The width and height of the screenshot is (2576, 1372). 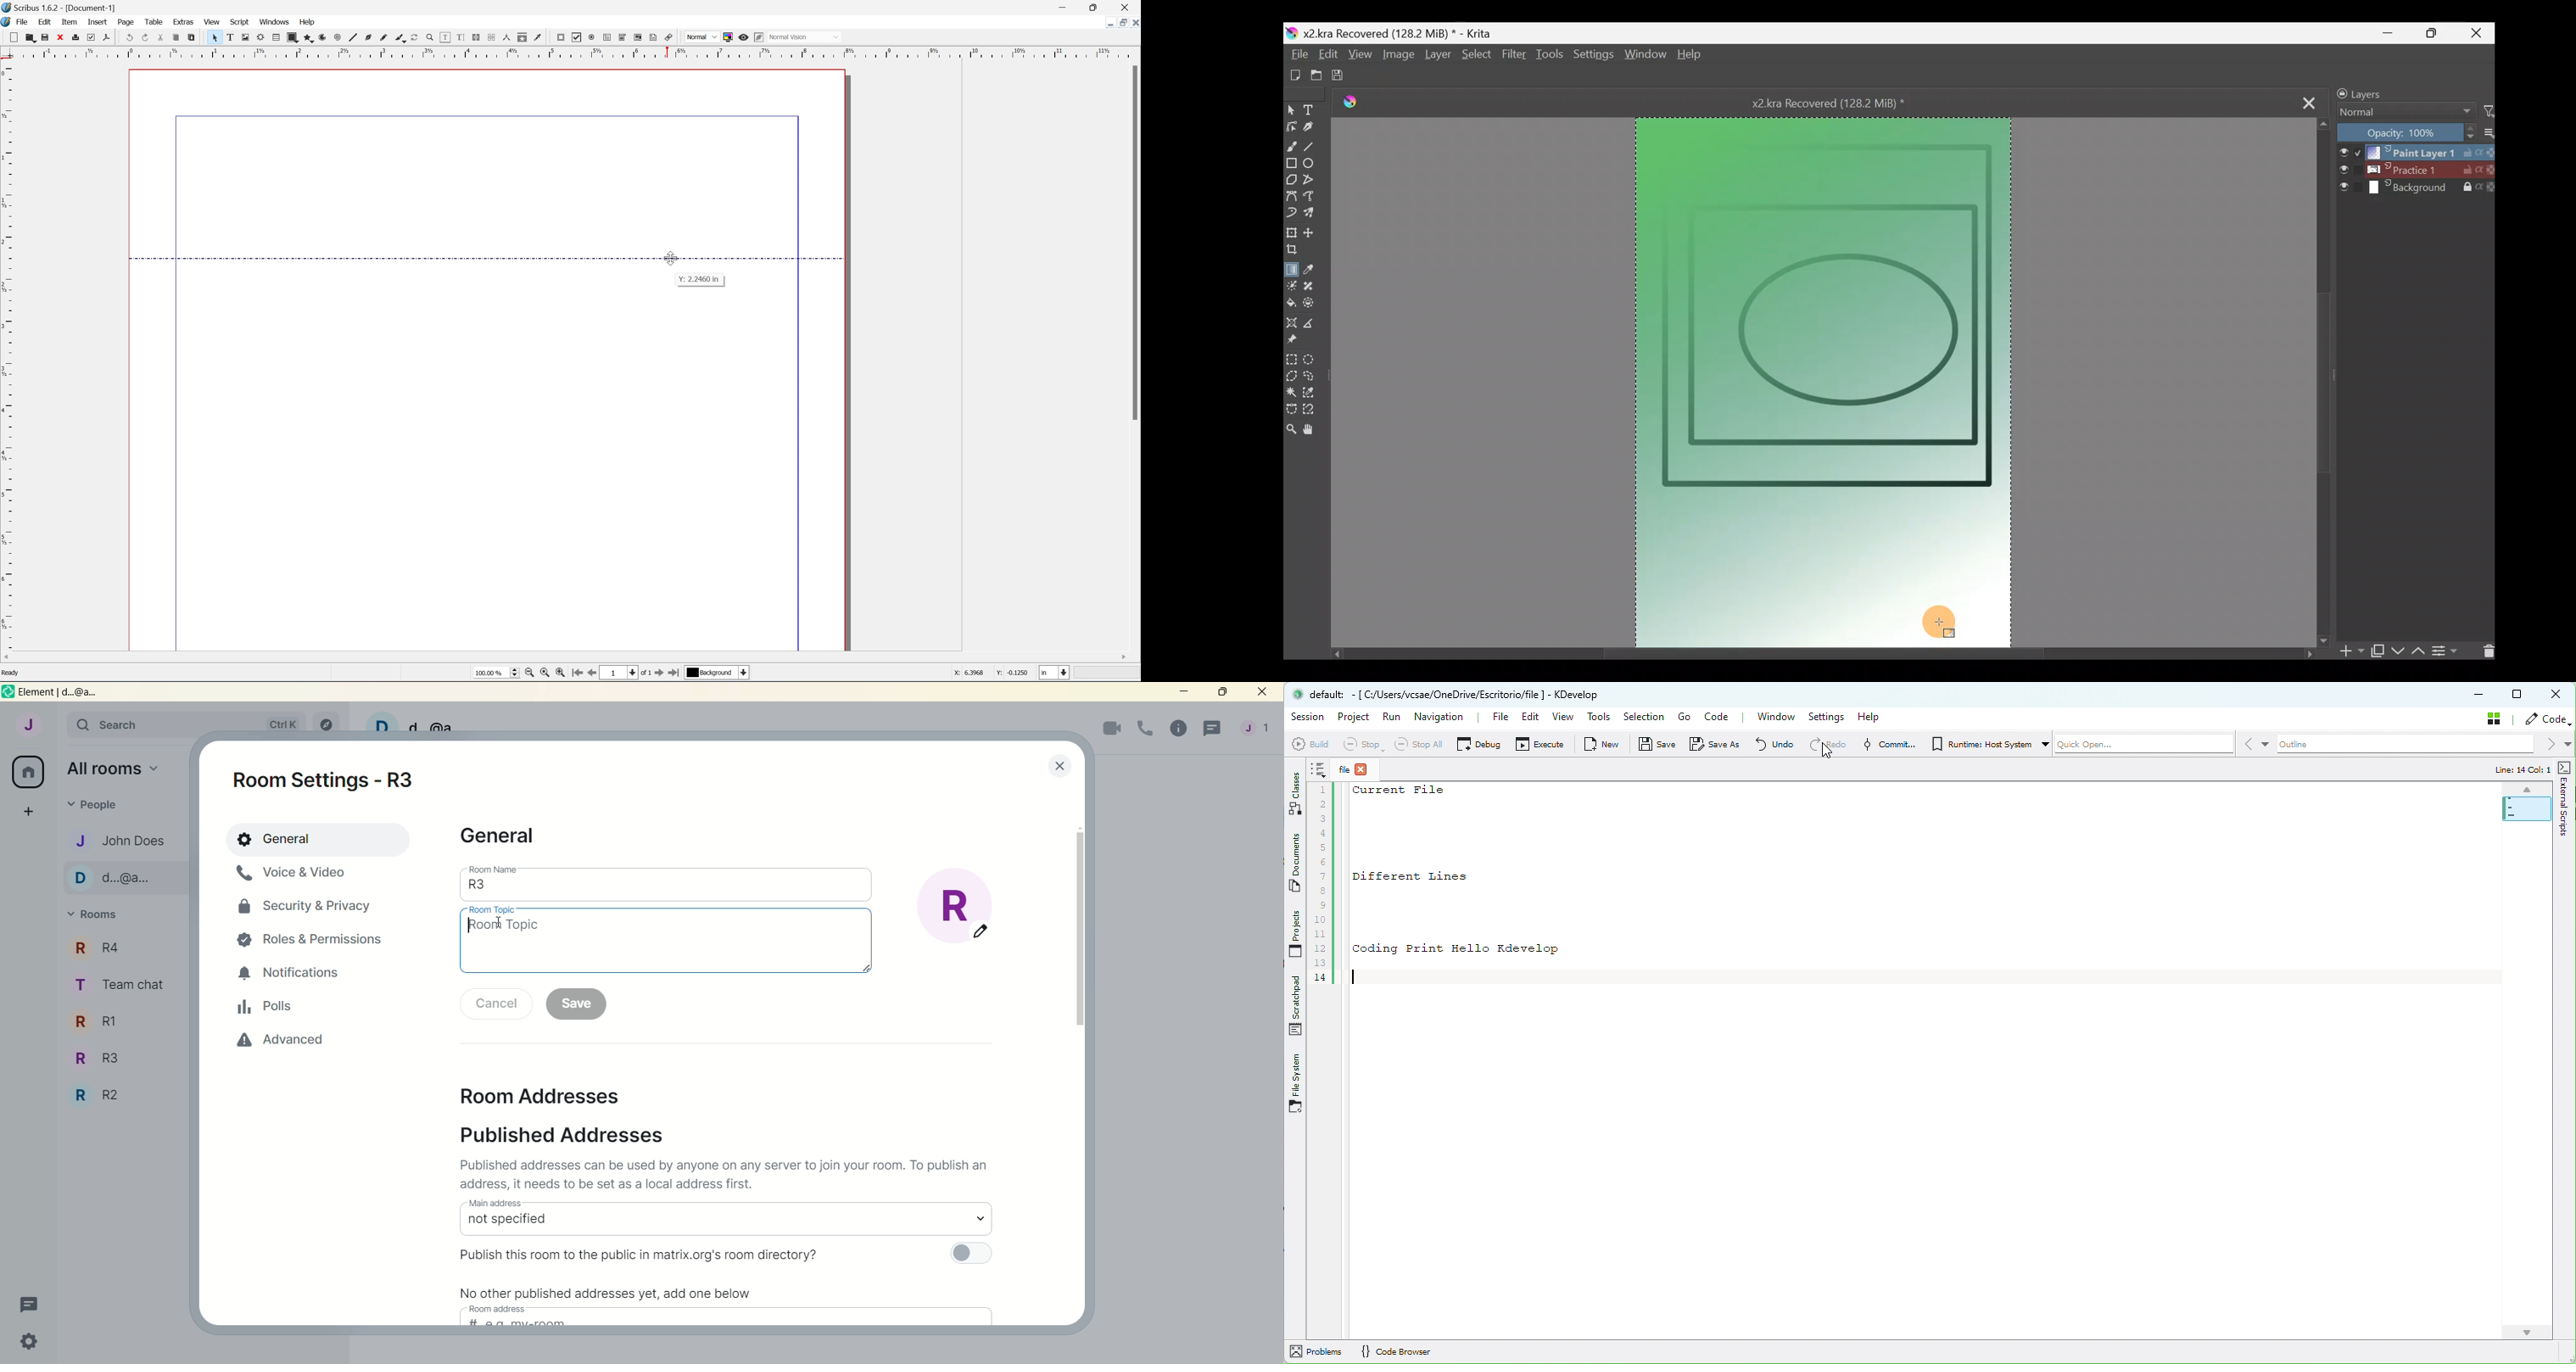 What do you see at coordinates (401, 37) in the screenshot?
I see `calligraphic line` at bounding box center [401, 37].